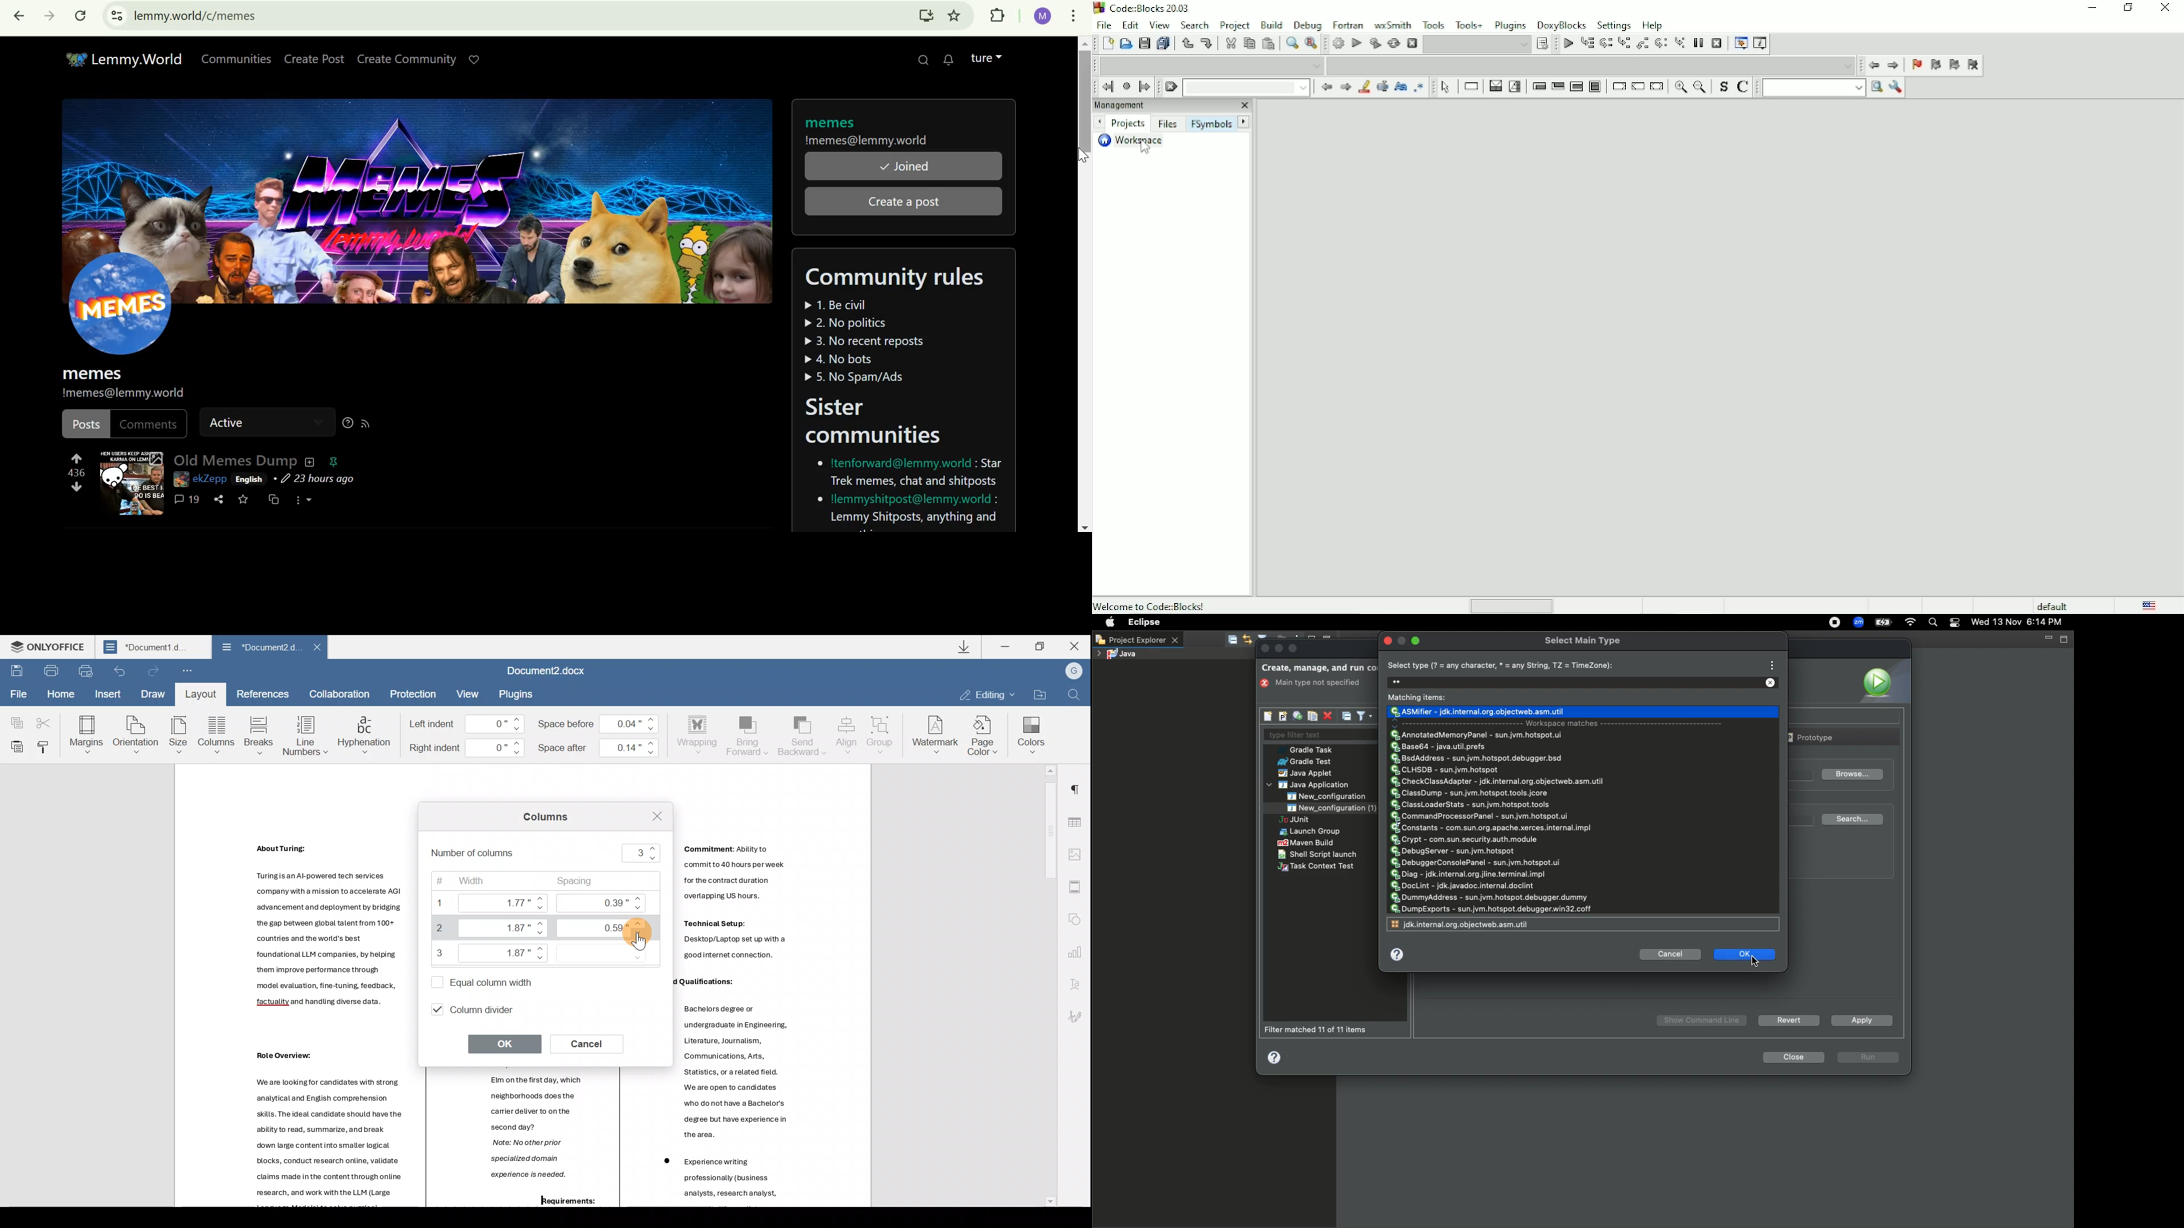  What do you see at coordinates (1144, 43) in the screenshot?
I see `Save` at bounding box center [1144, 43].